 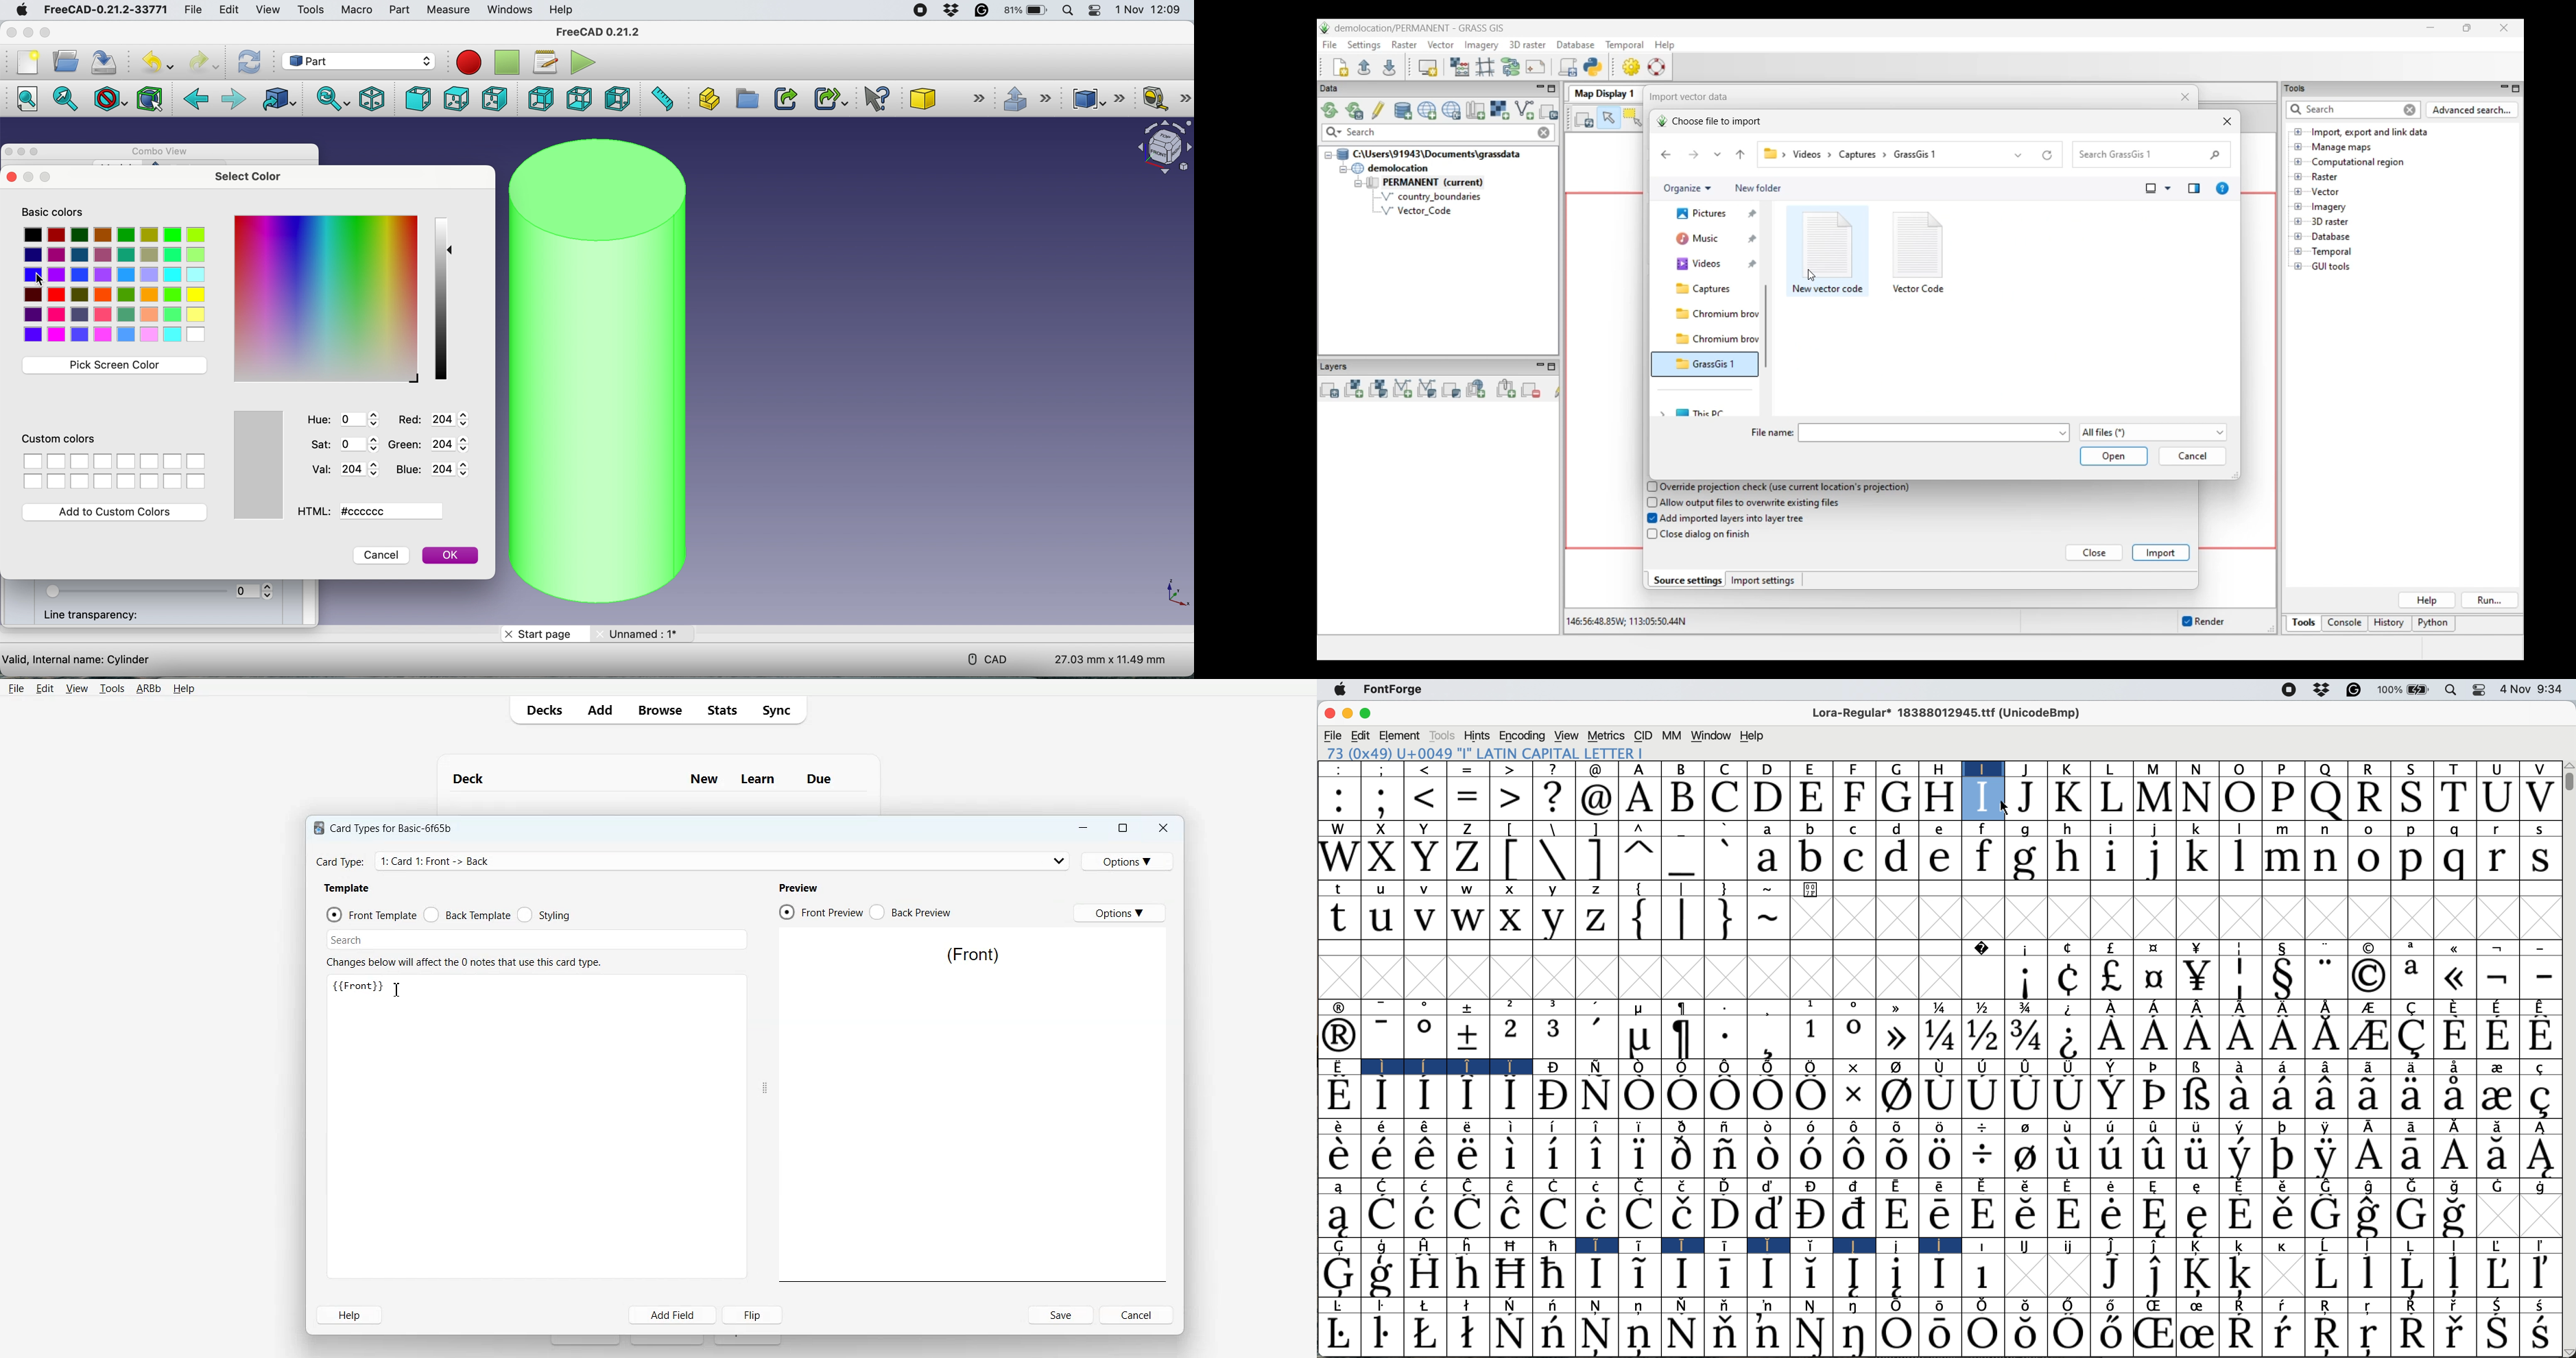 I want to click on 1, so click(x=1810, y=1007).